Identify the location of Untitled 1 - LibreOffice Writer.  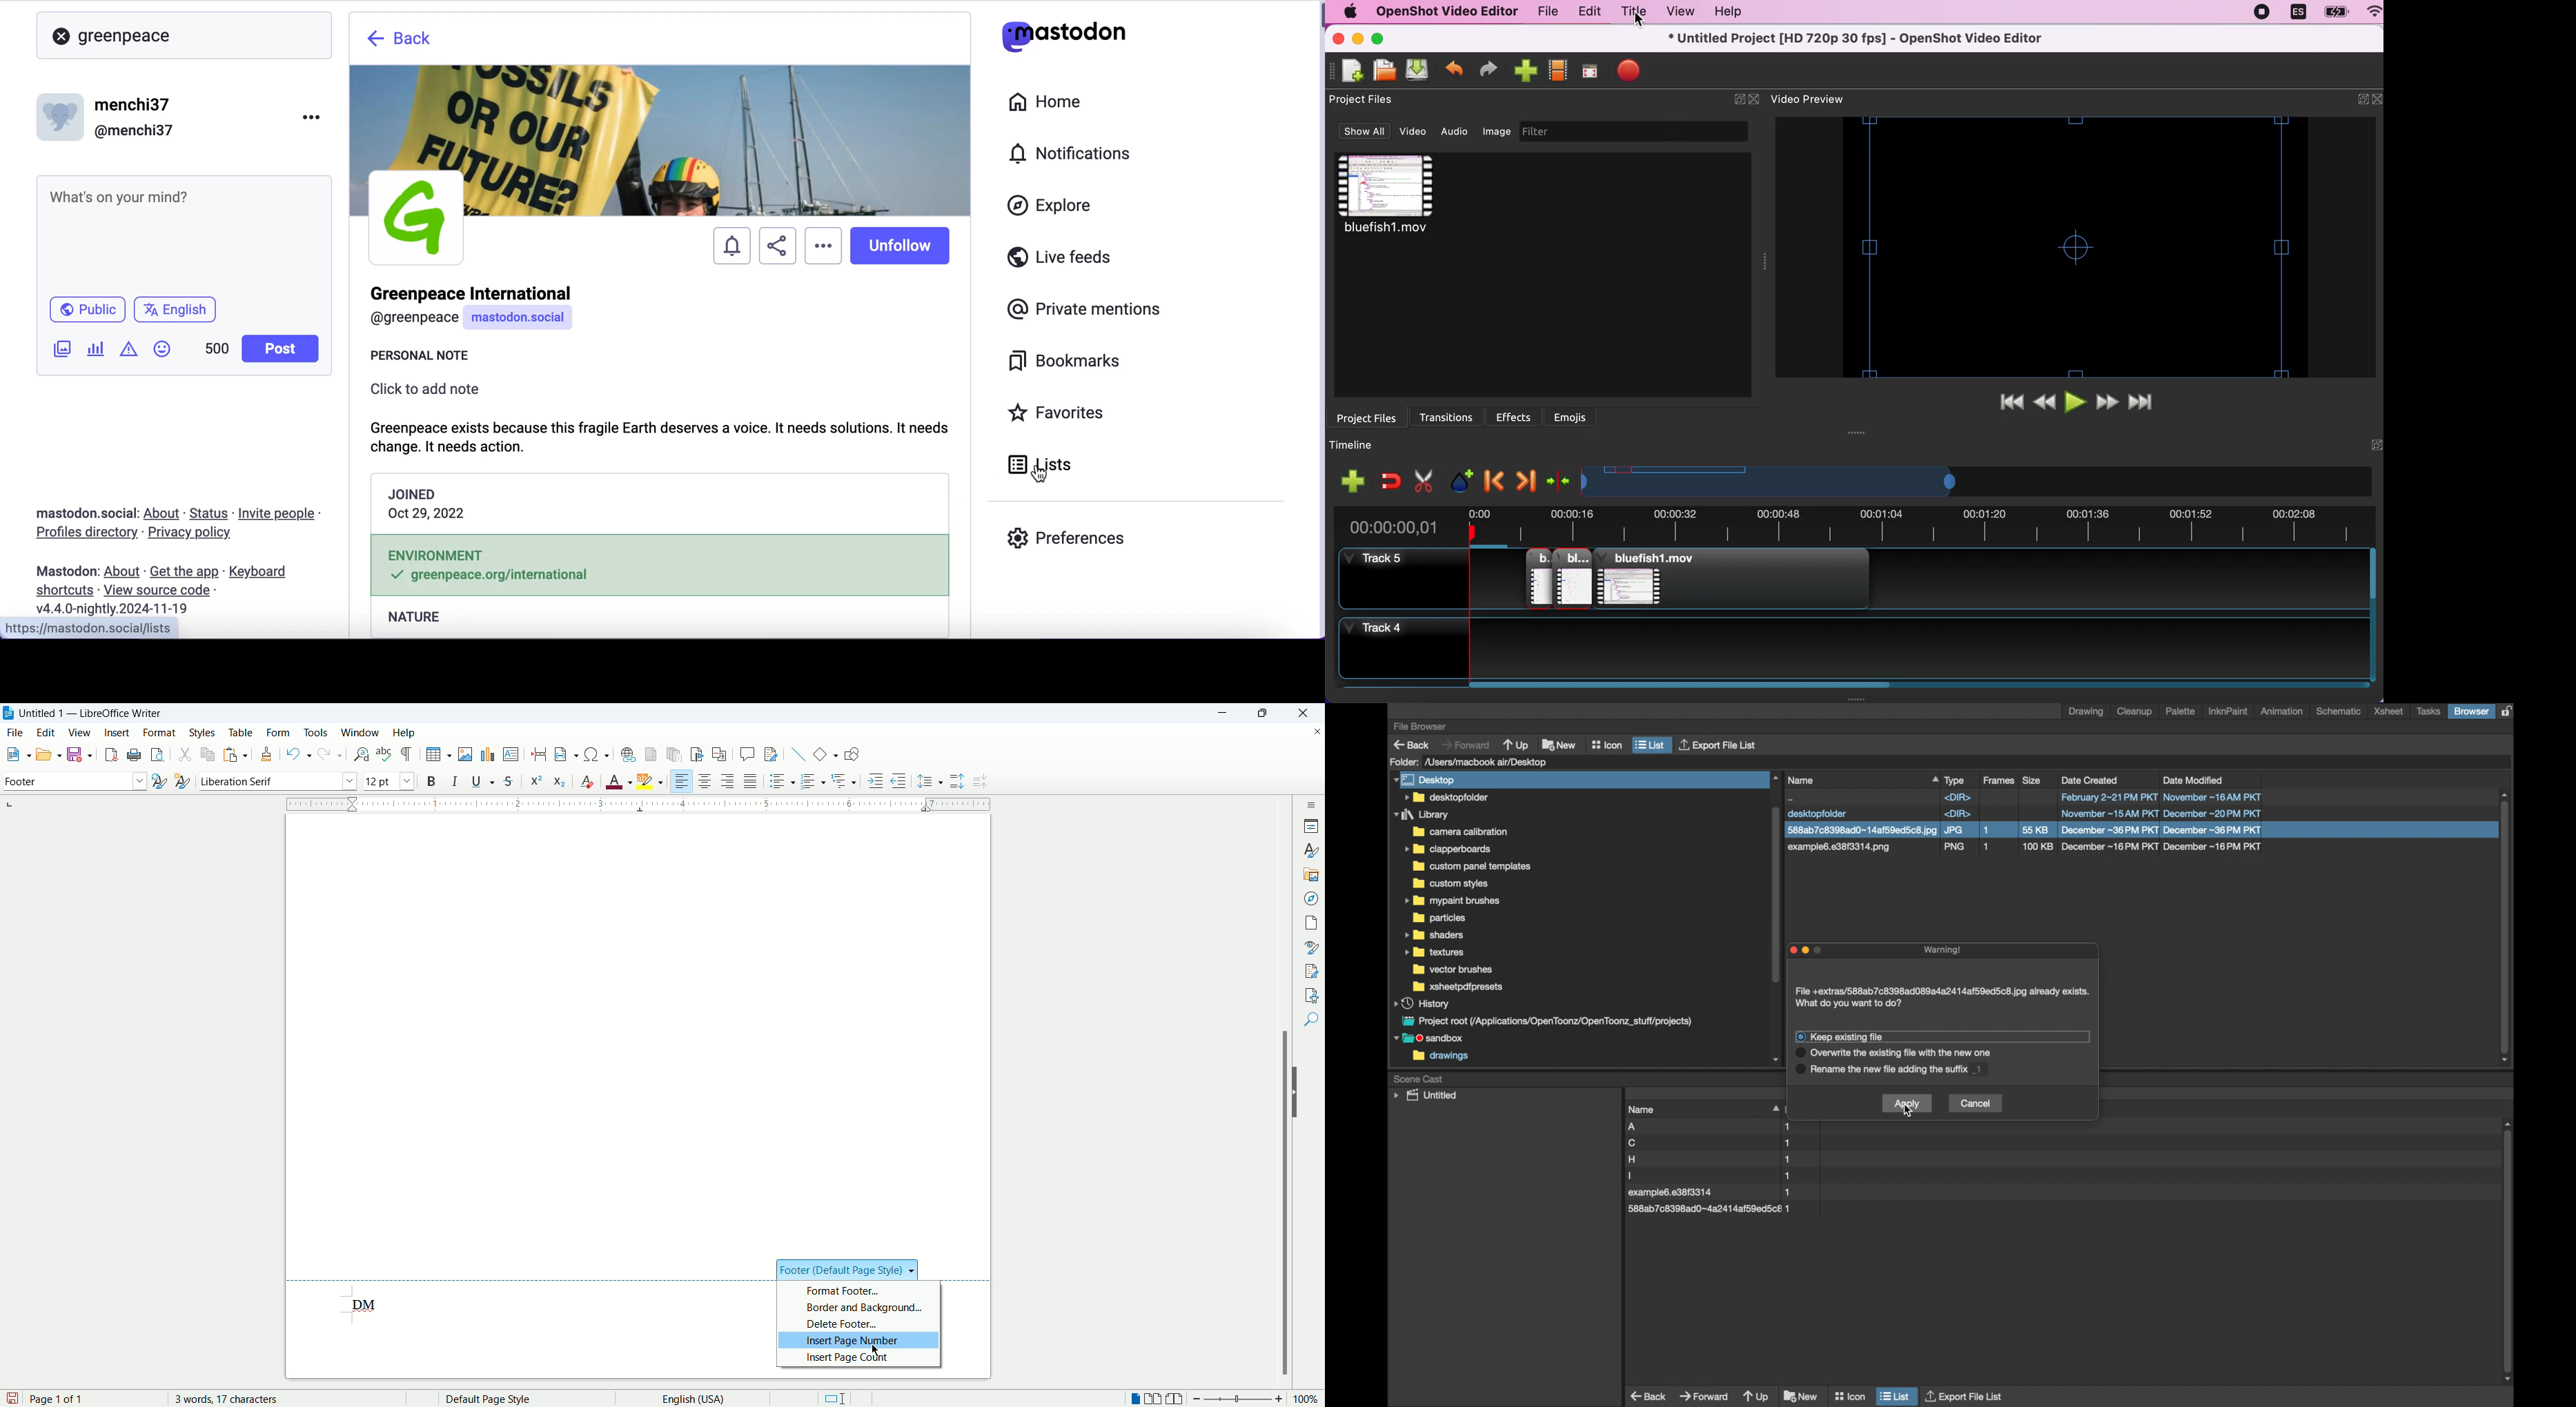
(94, 713).